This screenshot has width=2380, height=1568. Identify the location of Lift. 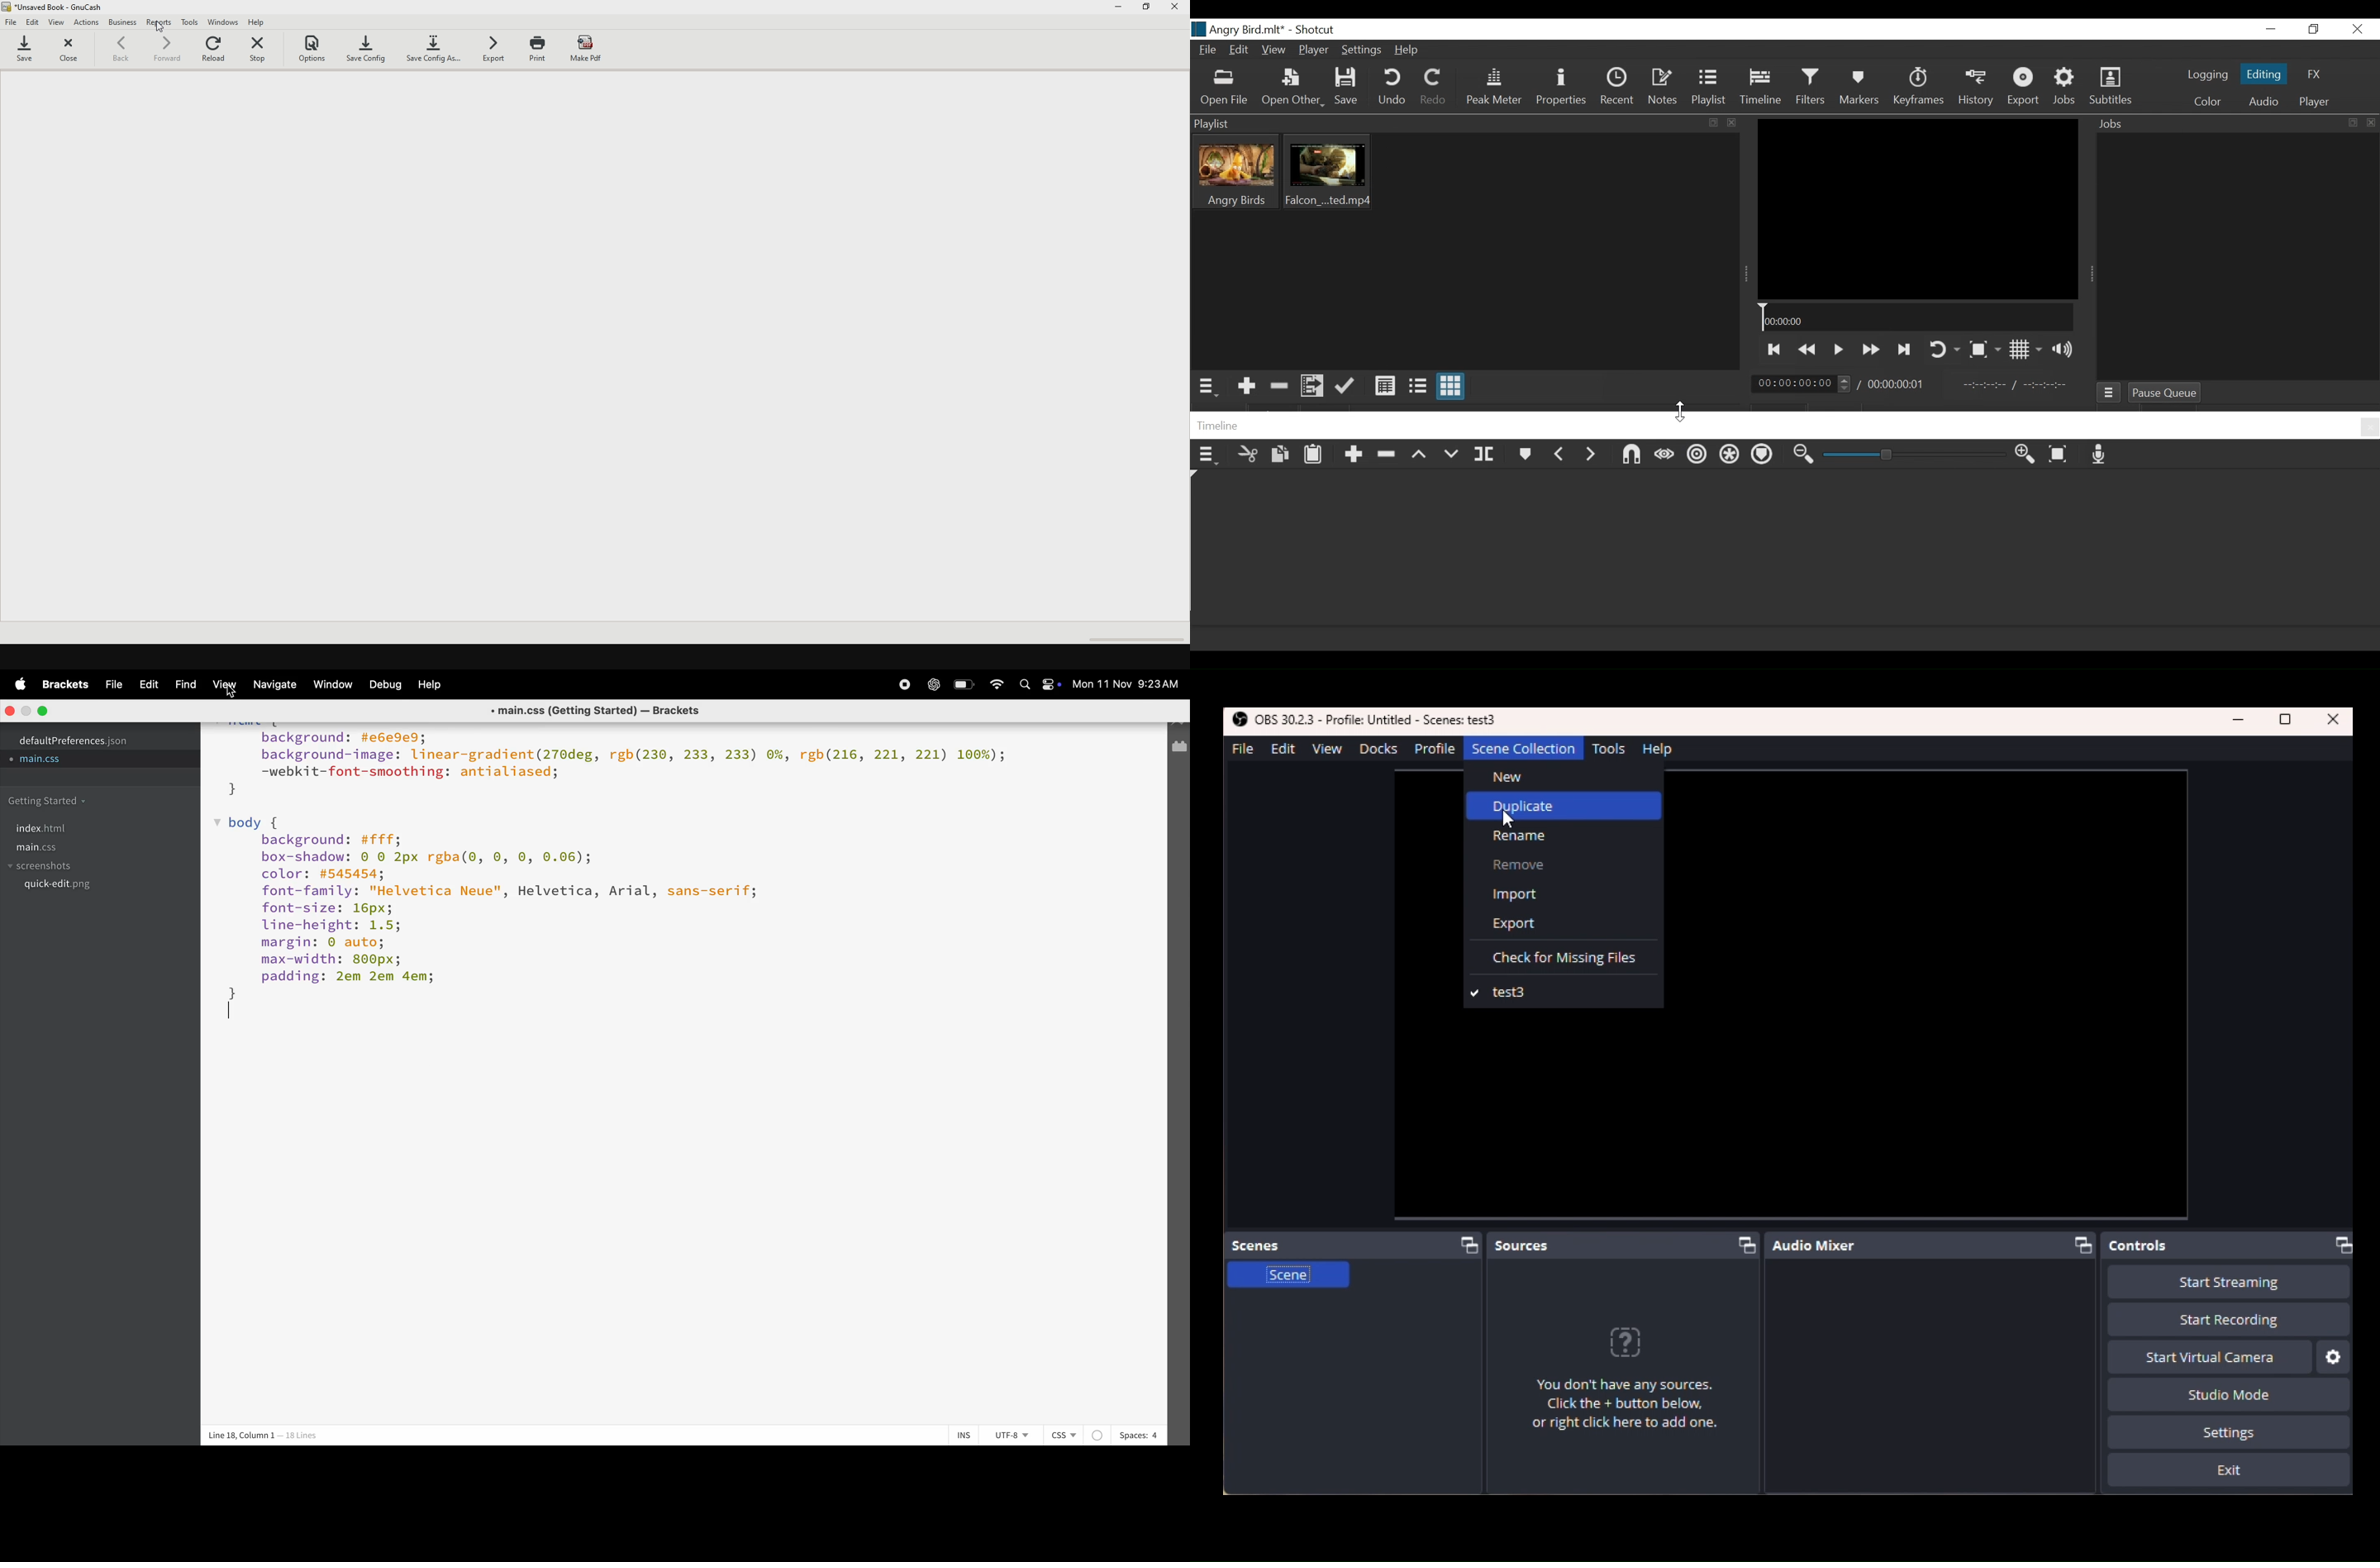
(1420, 457).